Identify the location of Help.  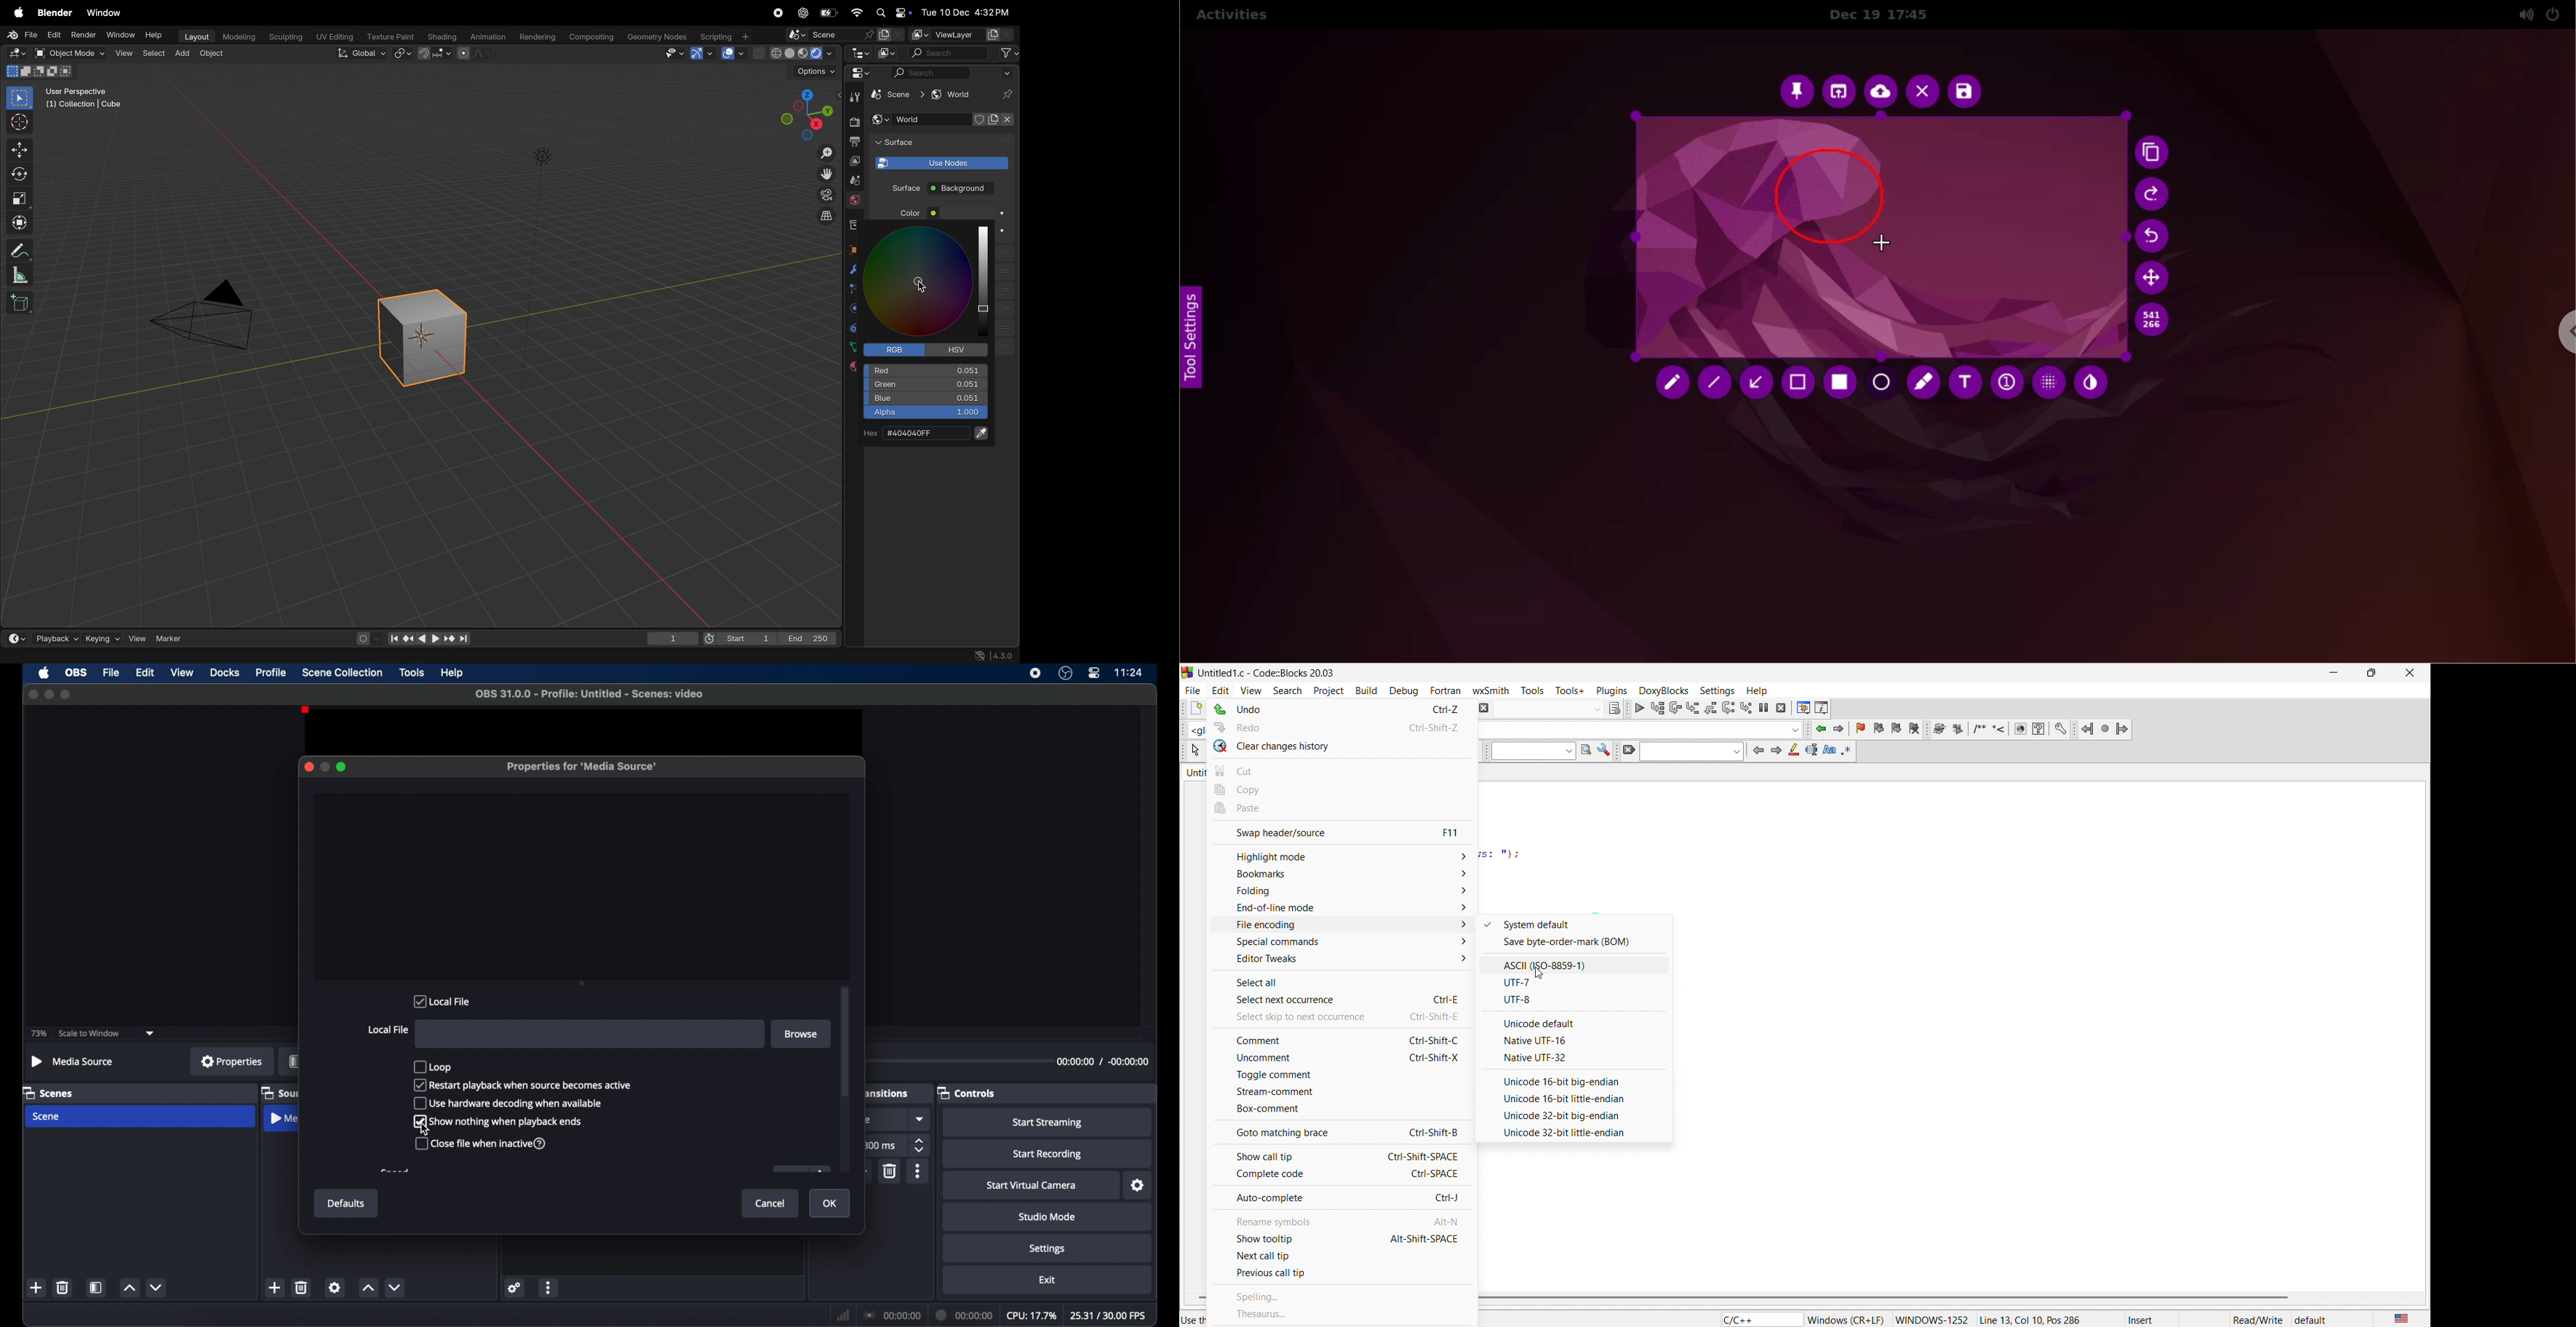
(153, 33).